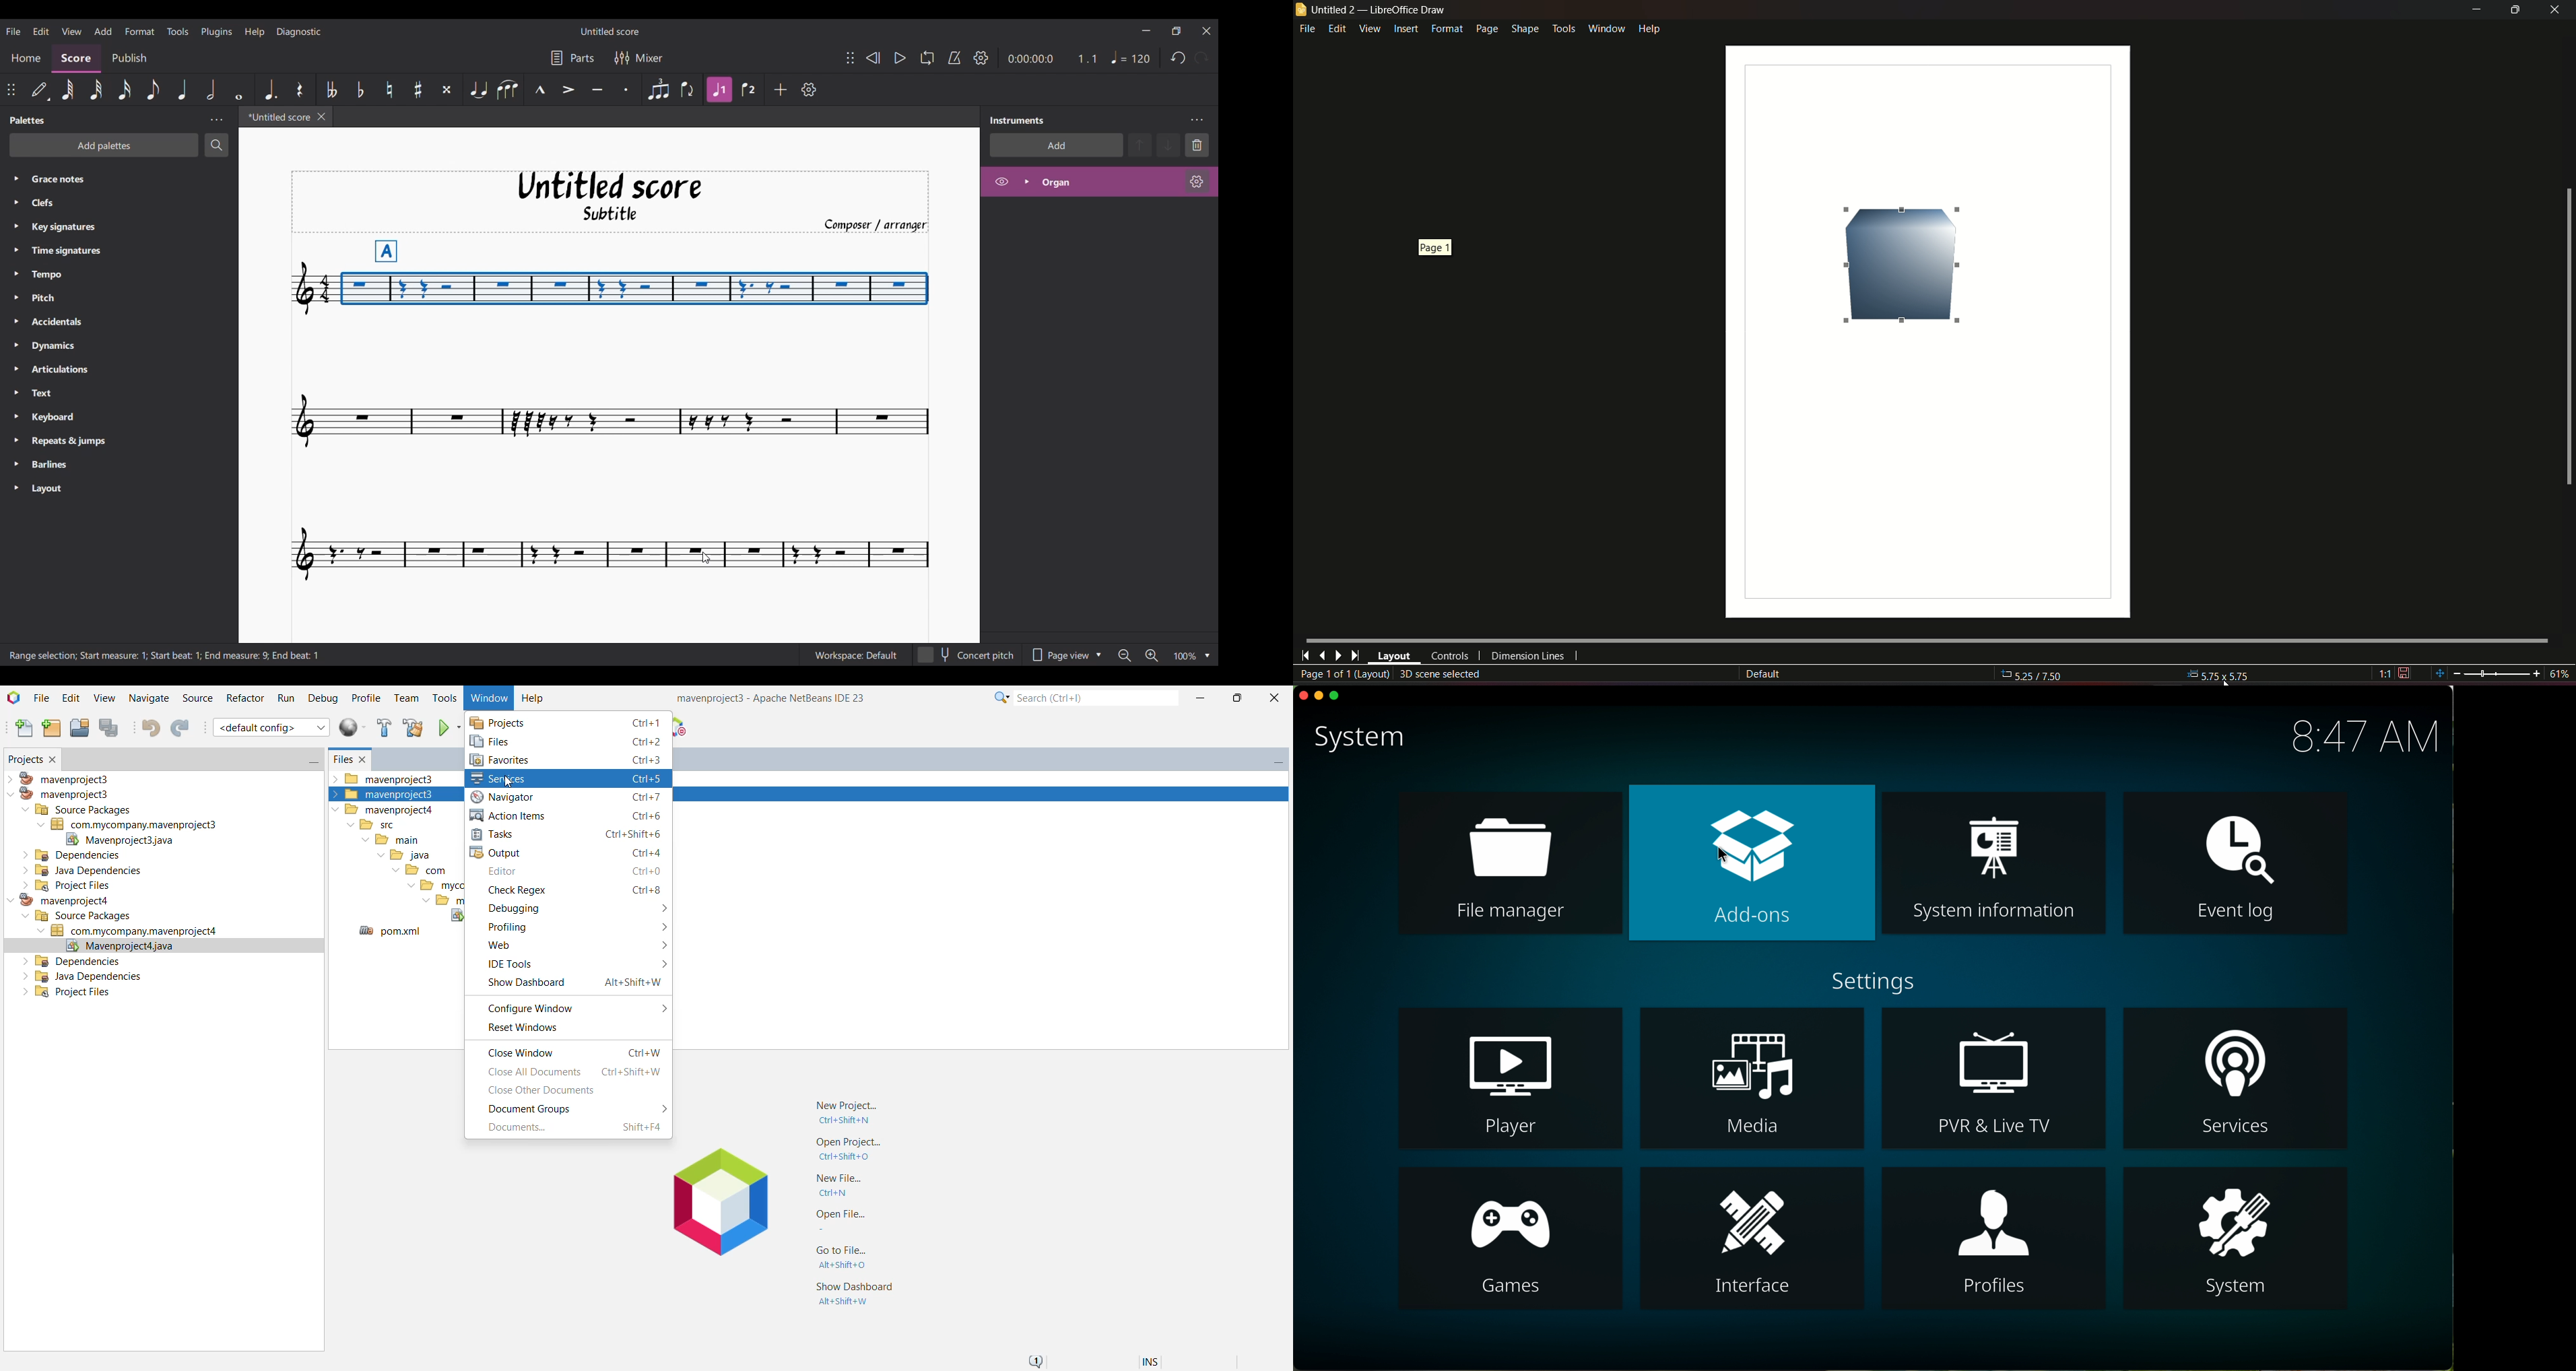  I want to click on Toggle flat, so click(361, 89).